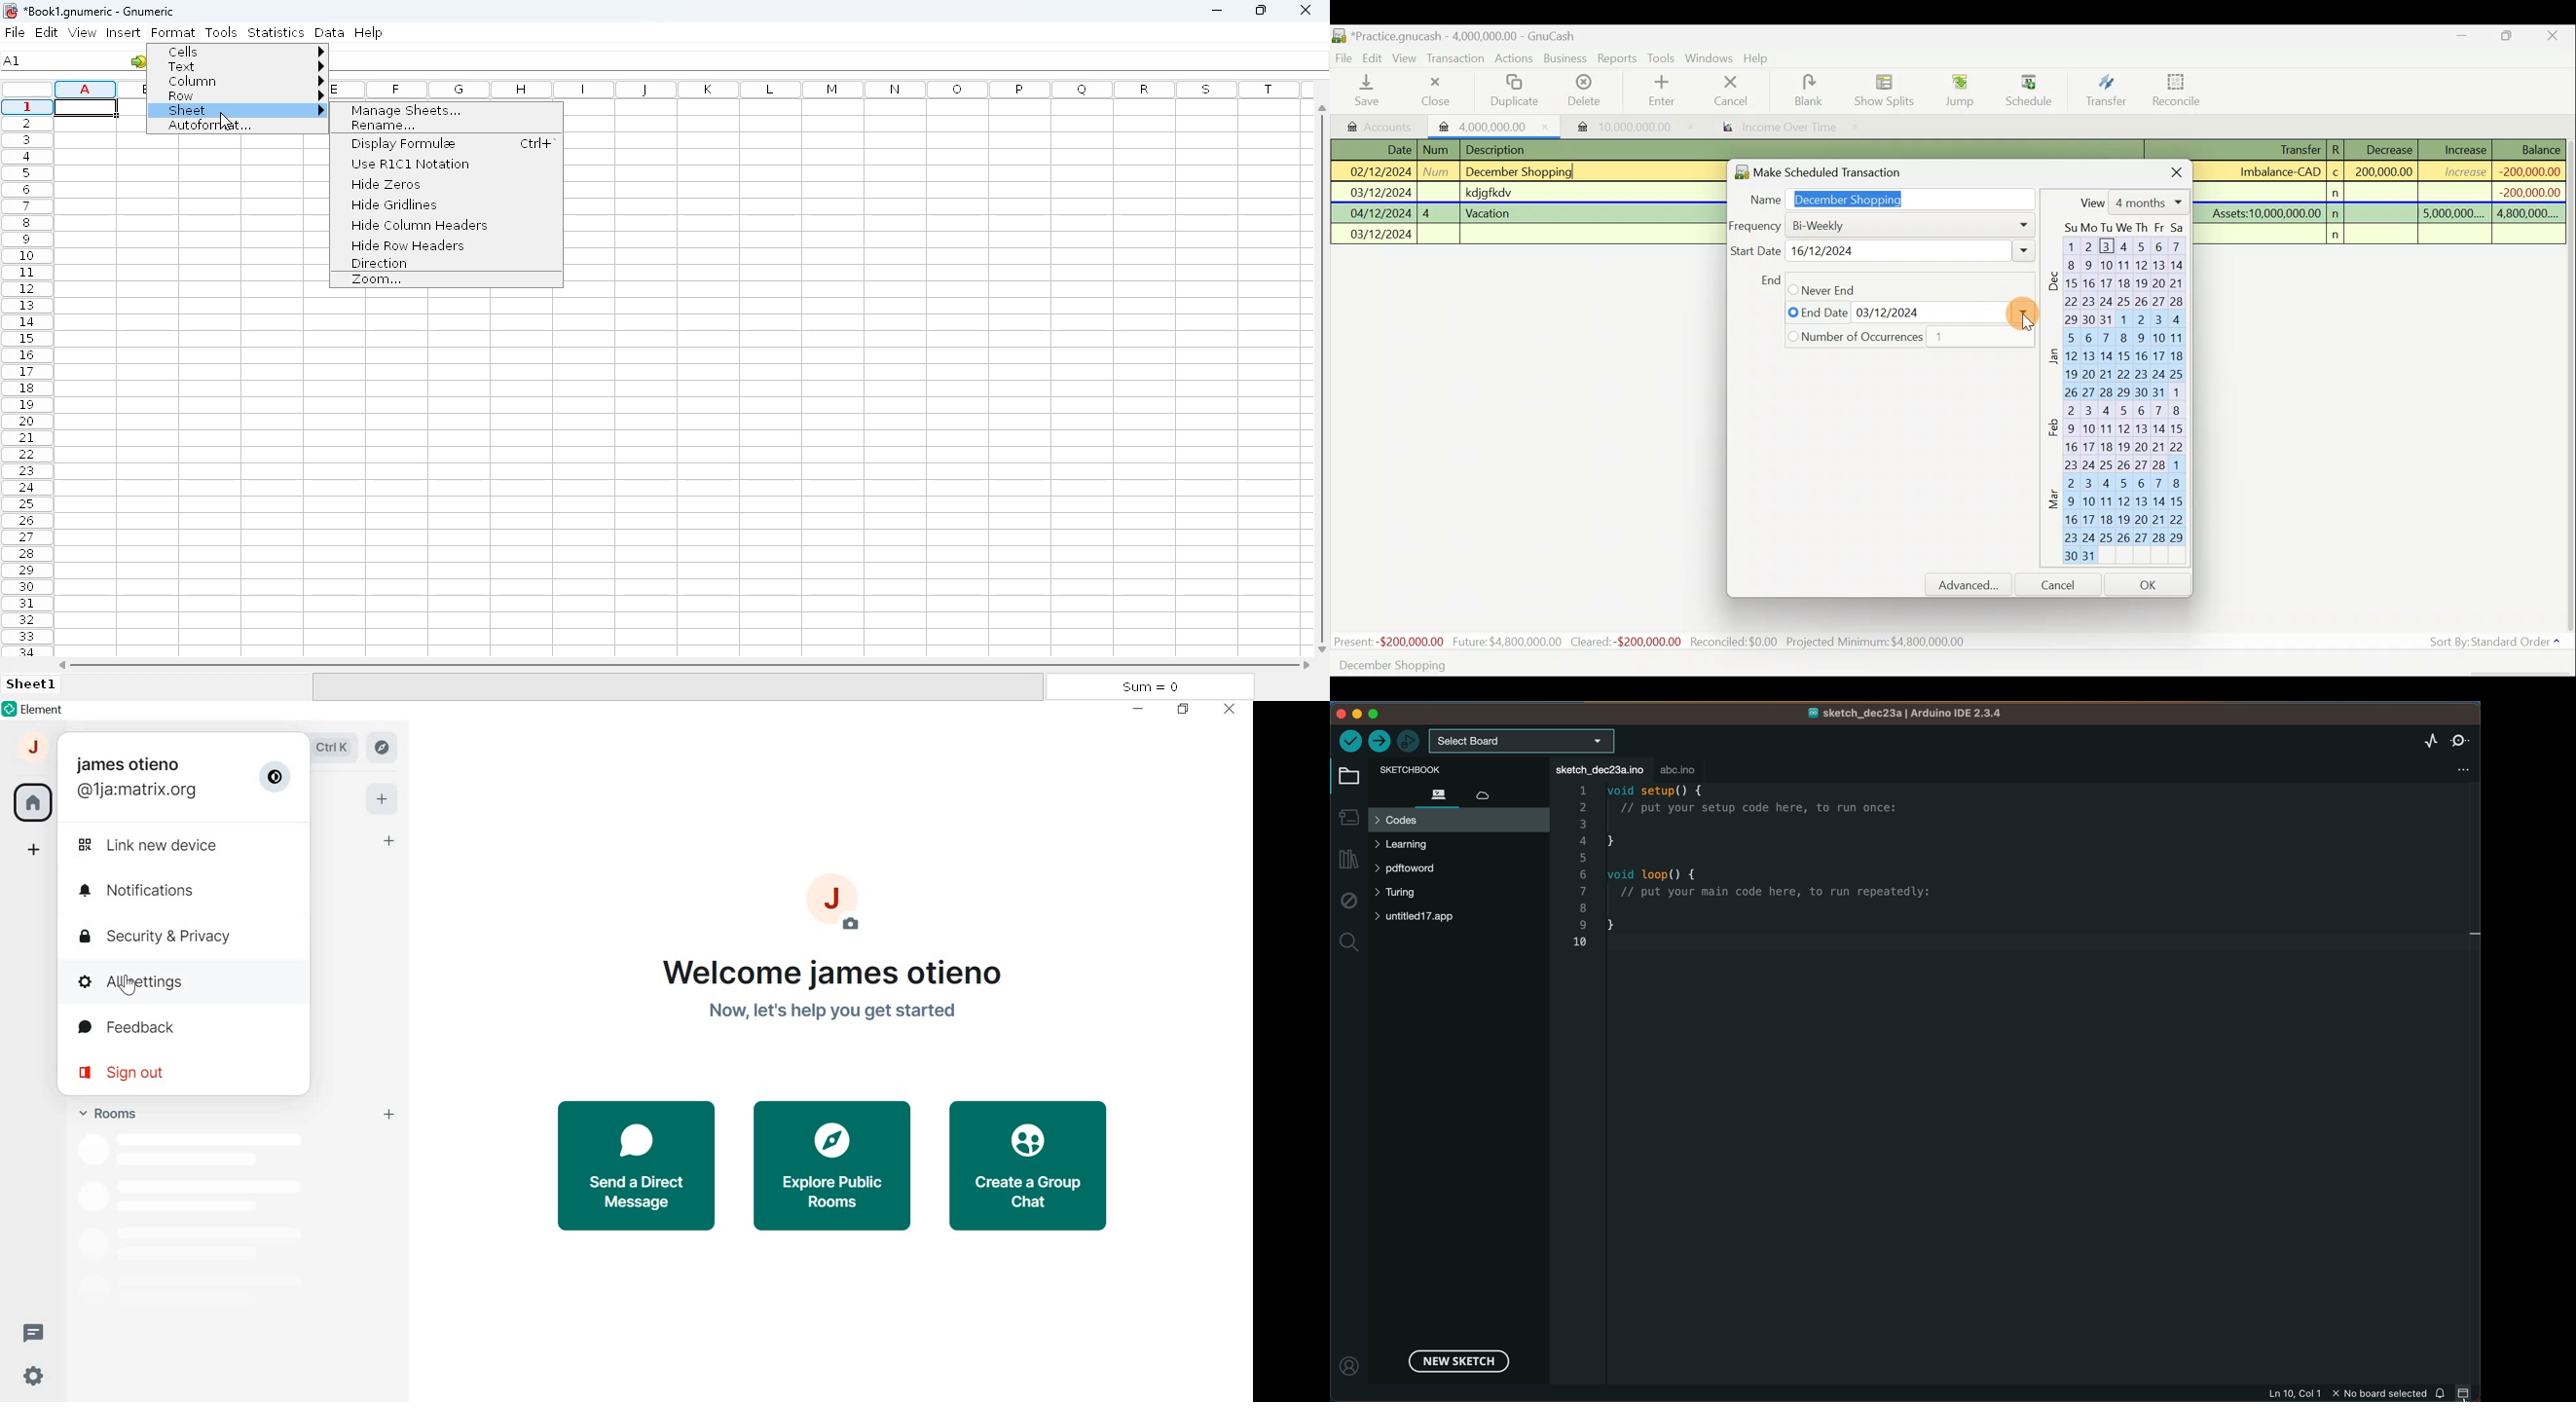  I want to click on James otieno. @1ja:matrix.org, so click(137, 778).